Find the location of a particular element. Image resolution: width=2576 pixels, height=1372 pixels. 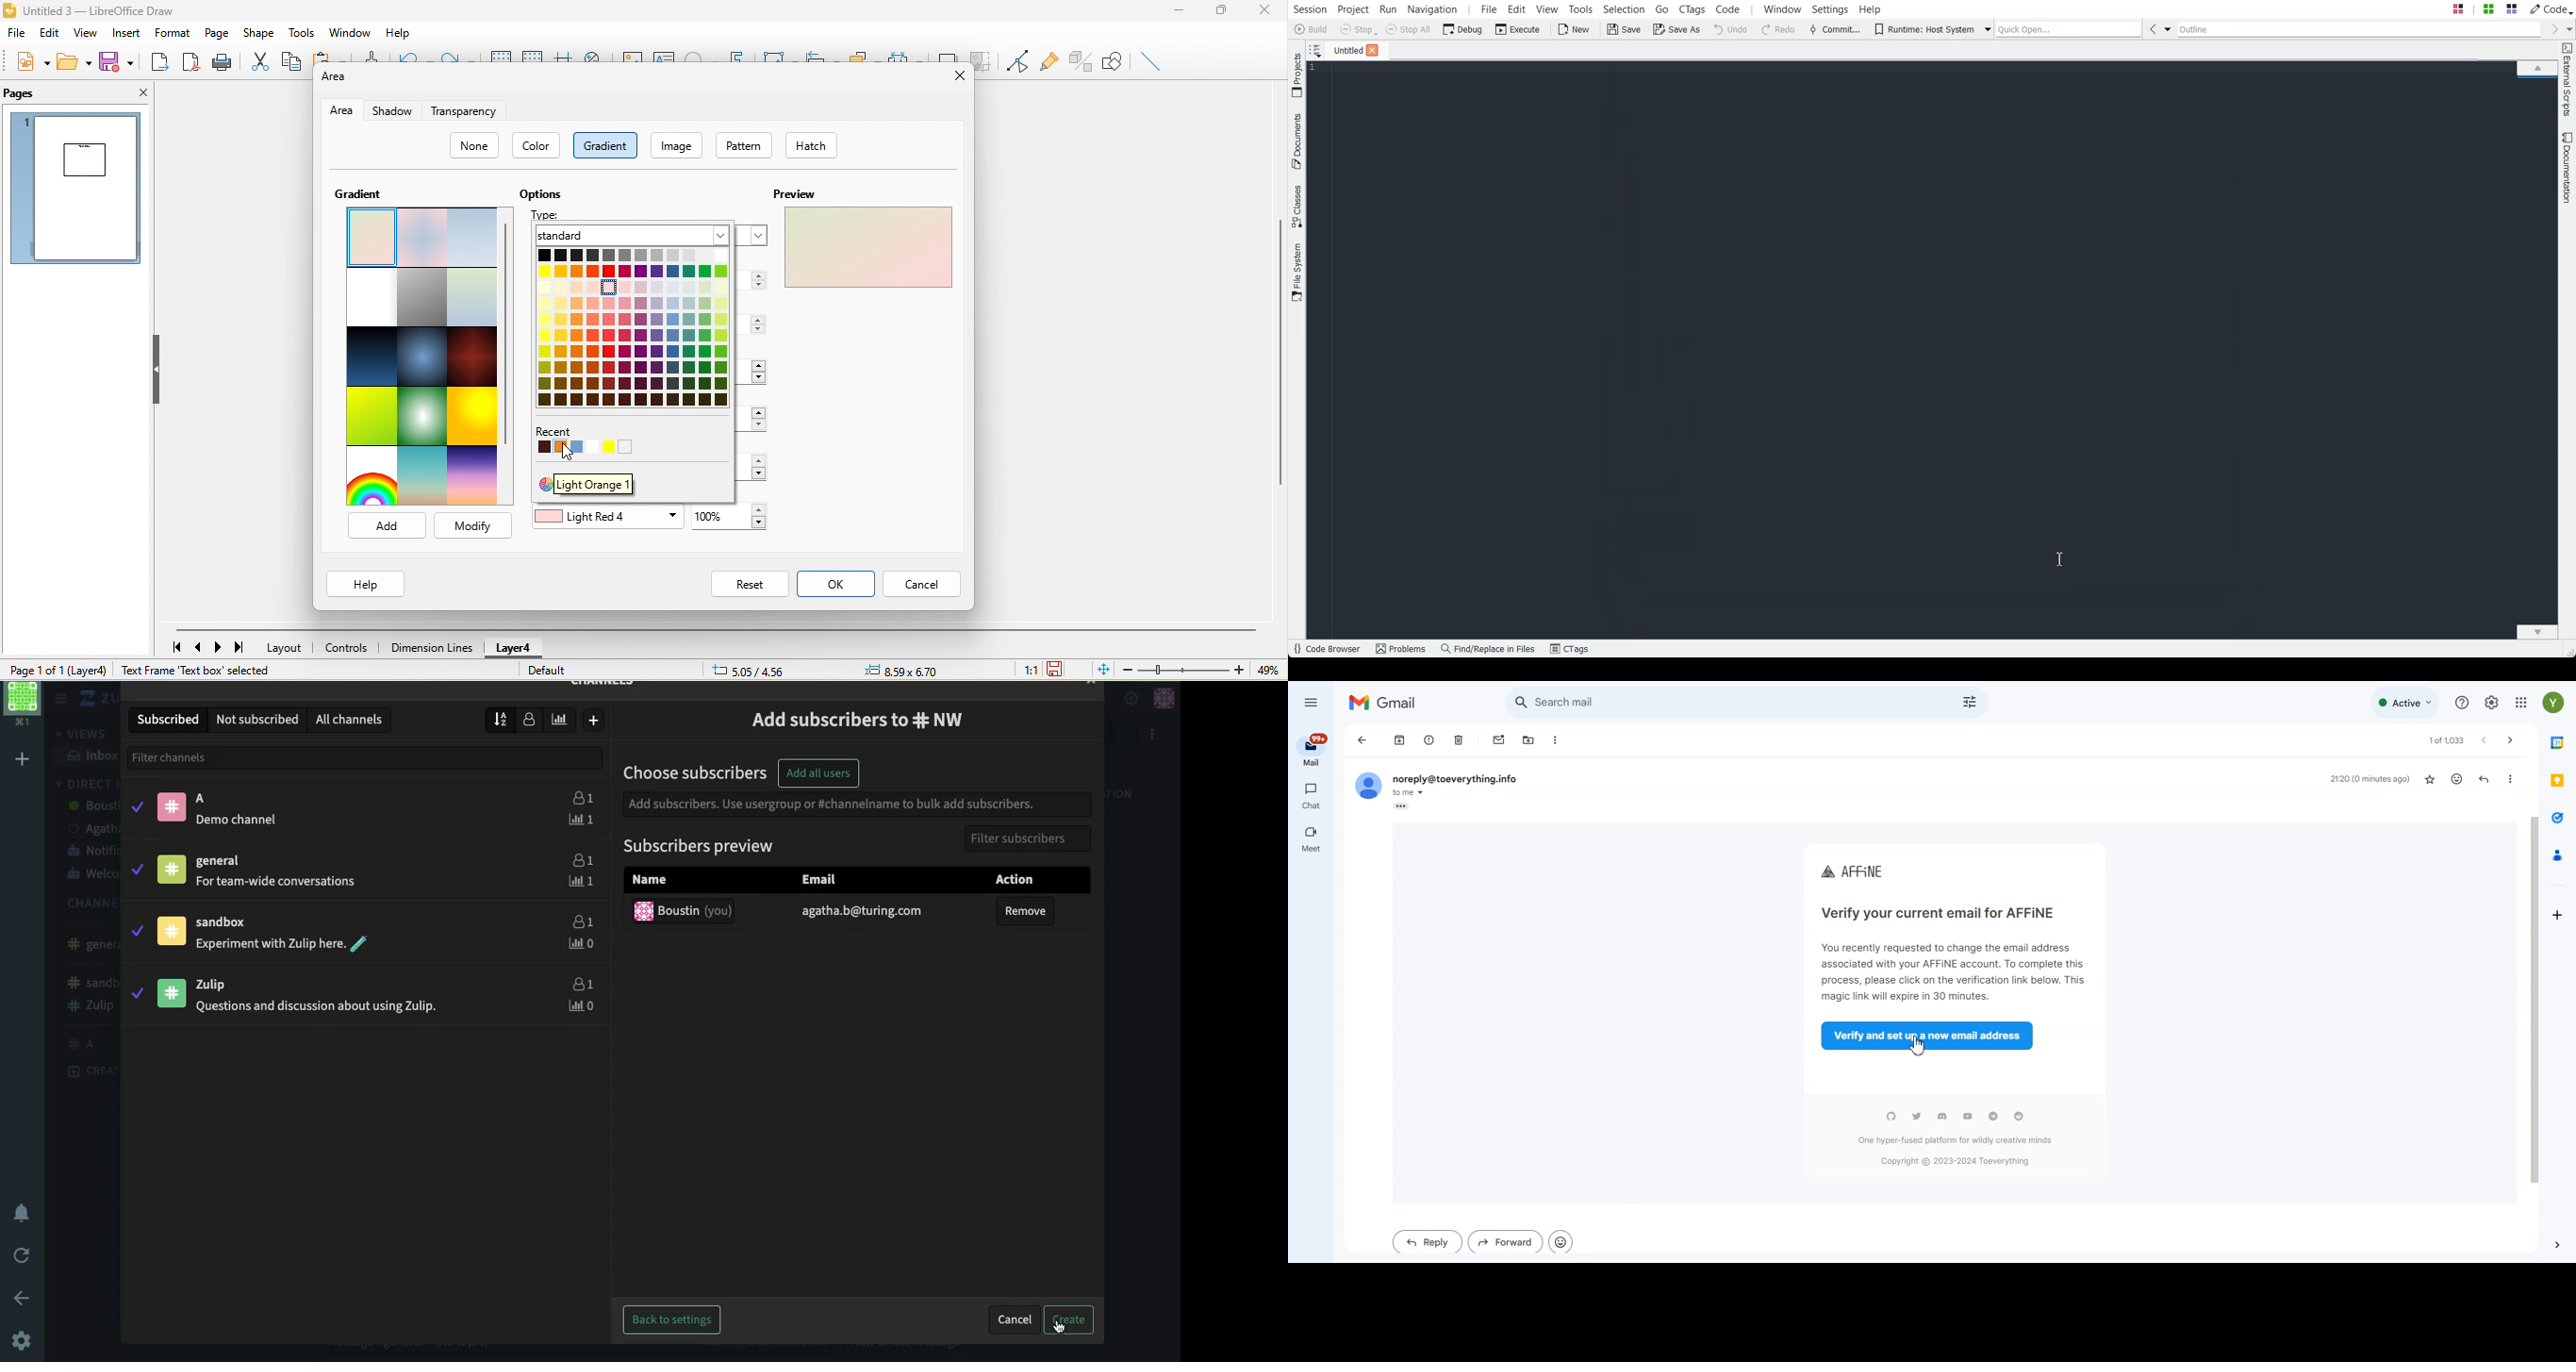

100% is located at coordinates (754, 467).